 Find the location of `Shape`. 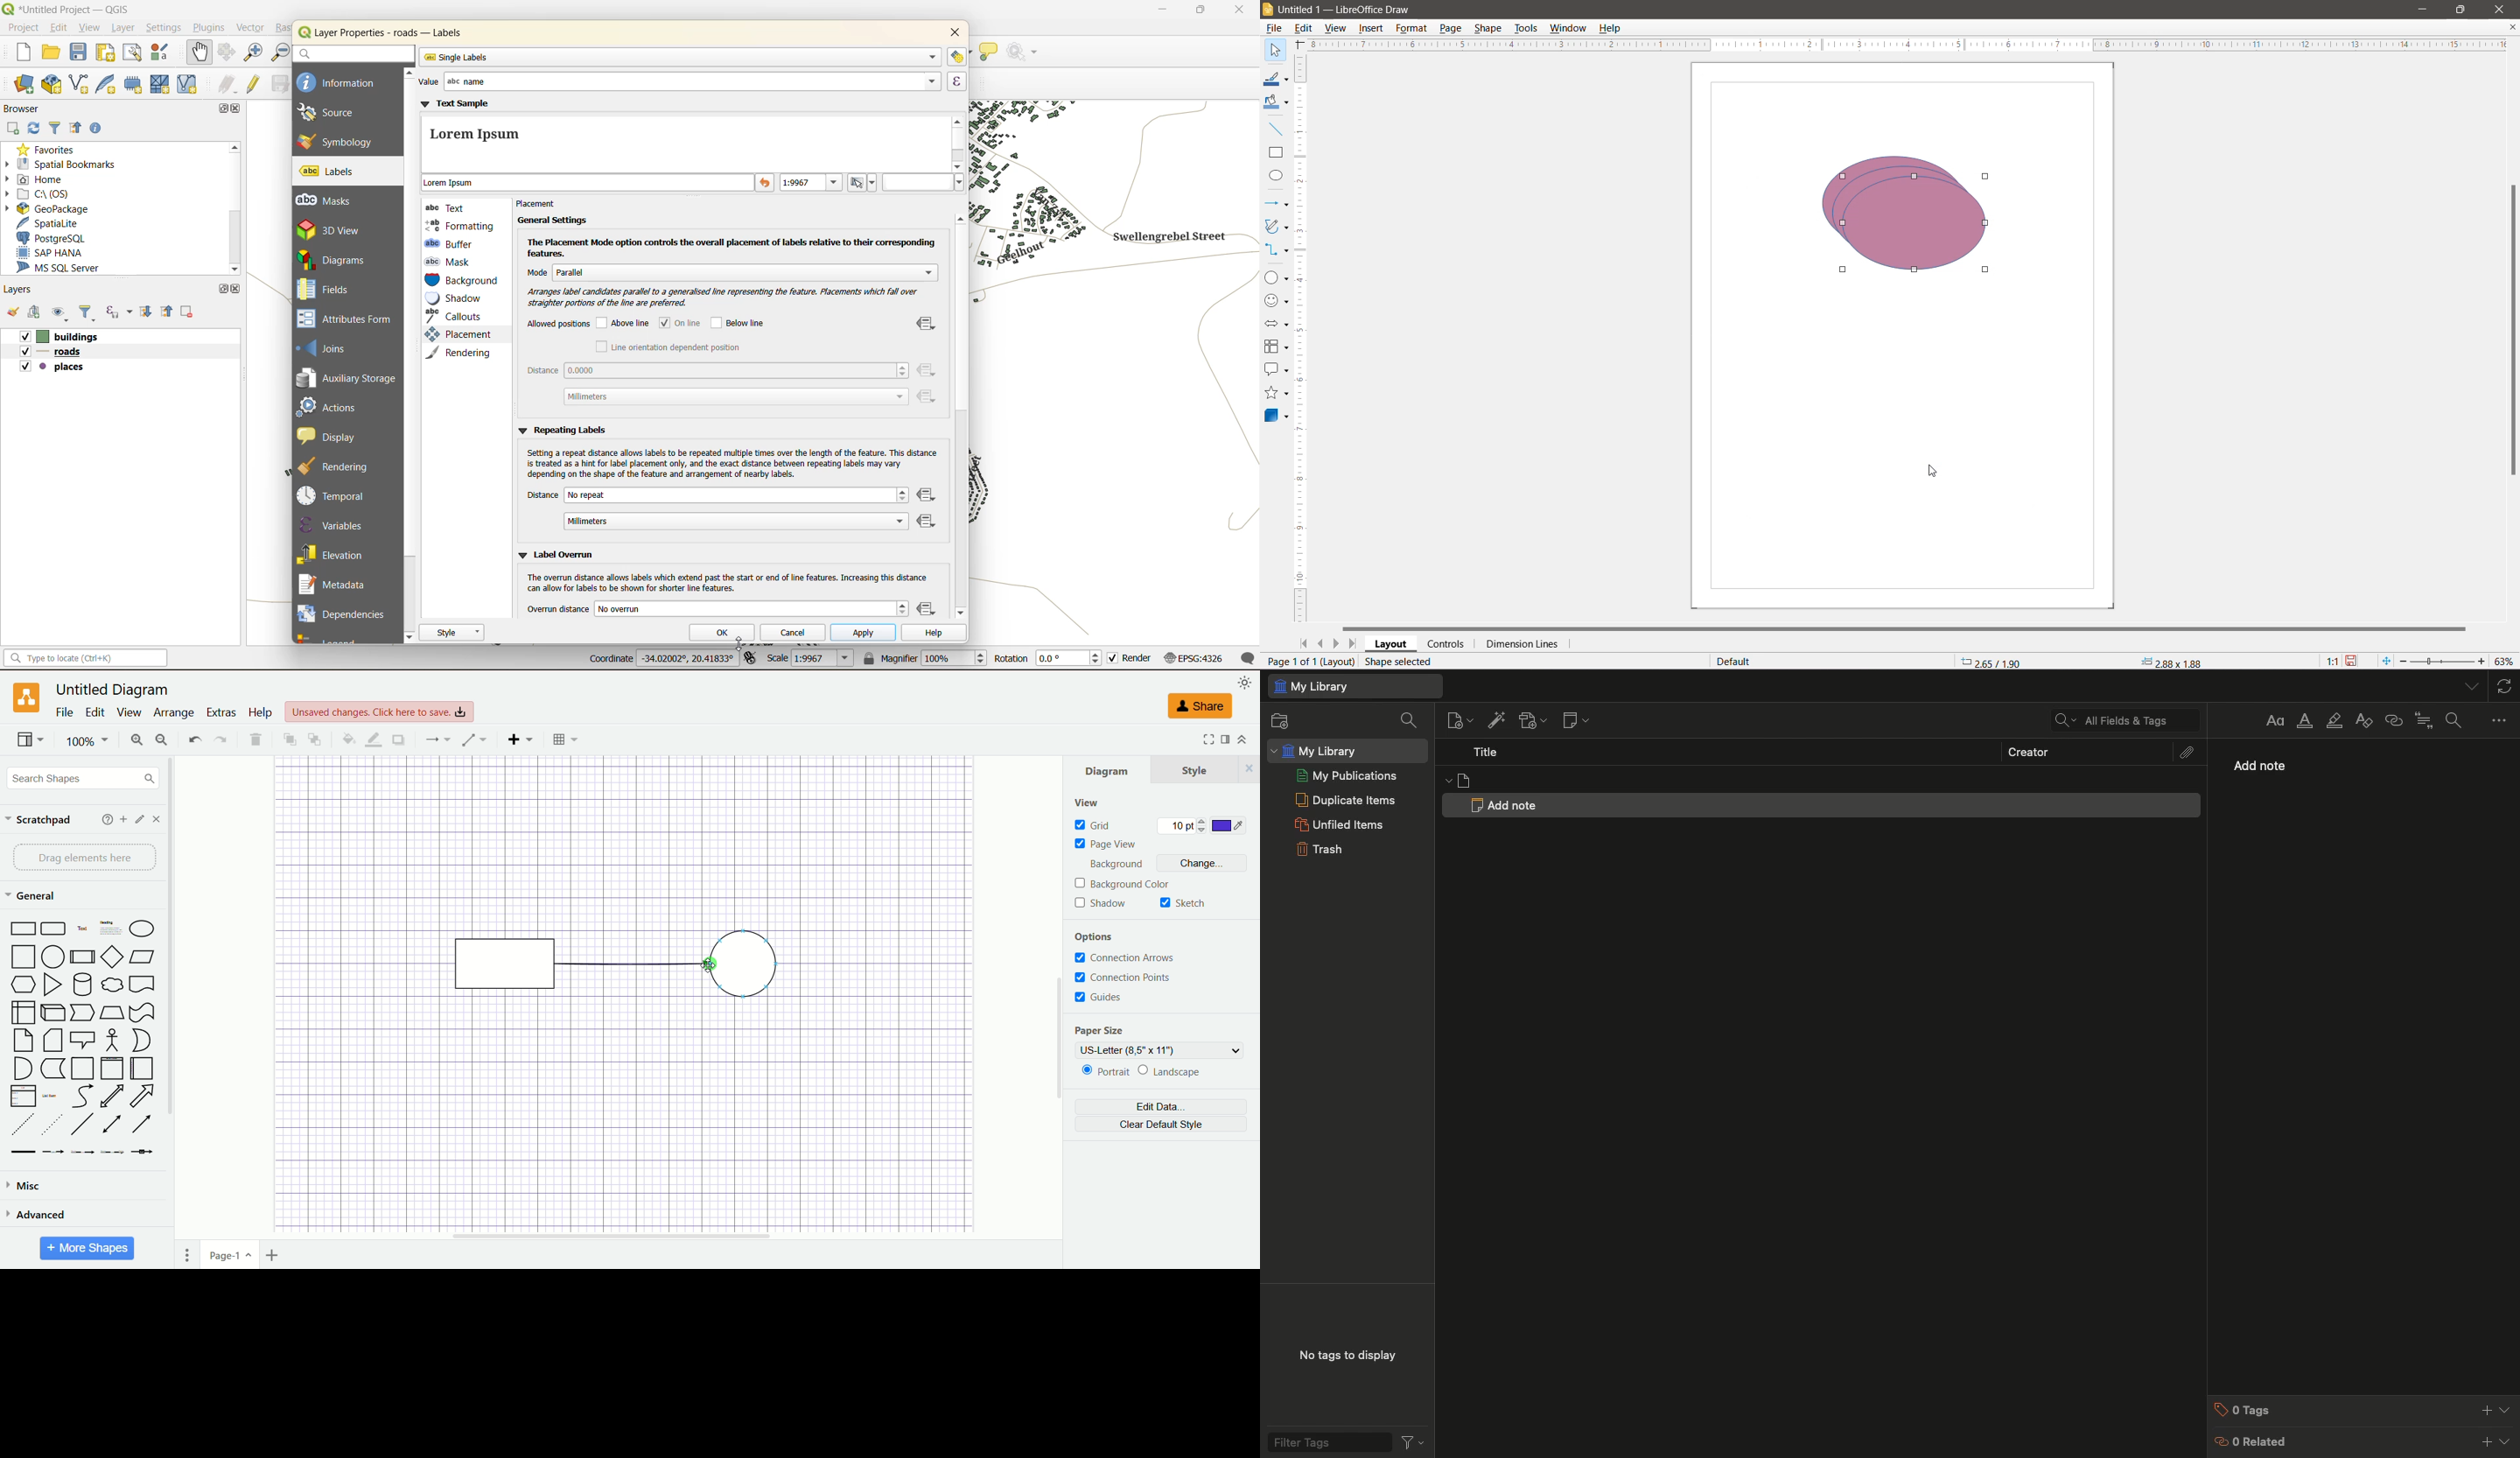

Shape is located at coordinates (1487, 29).